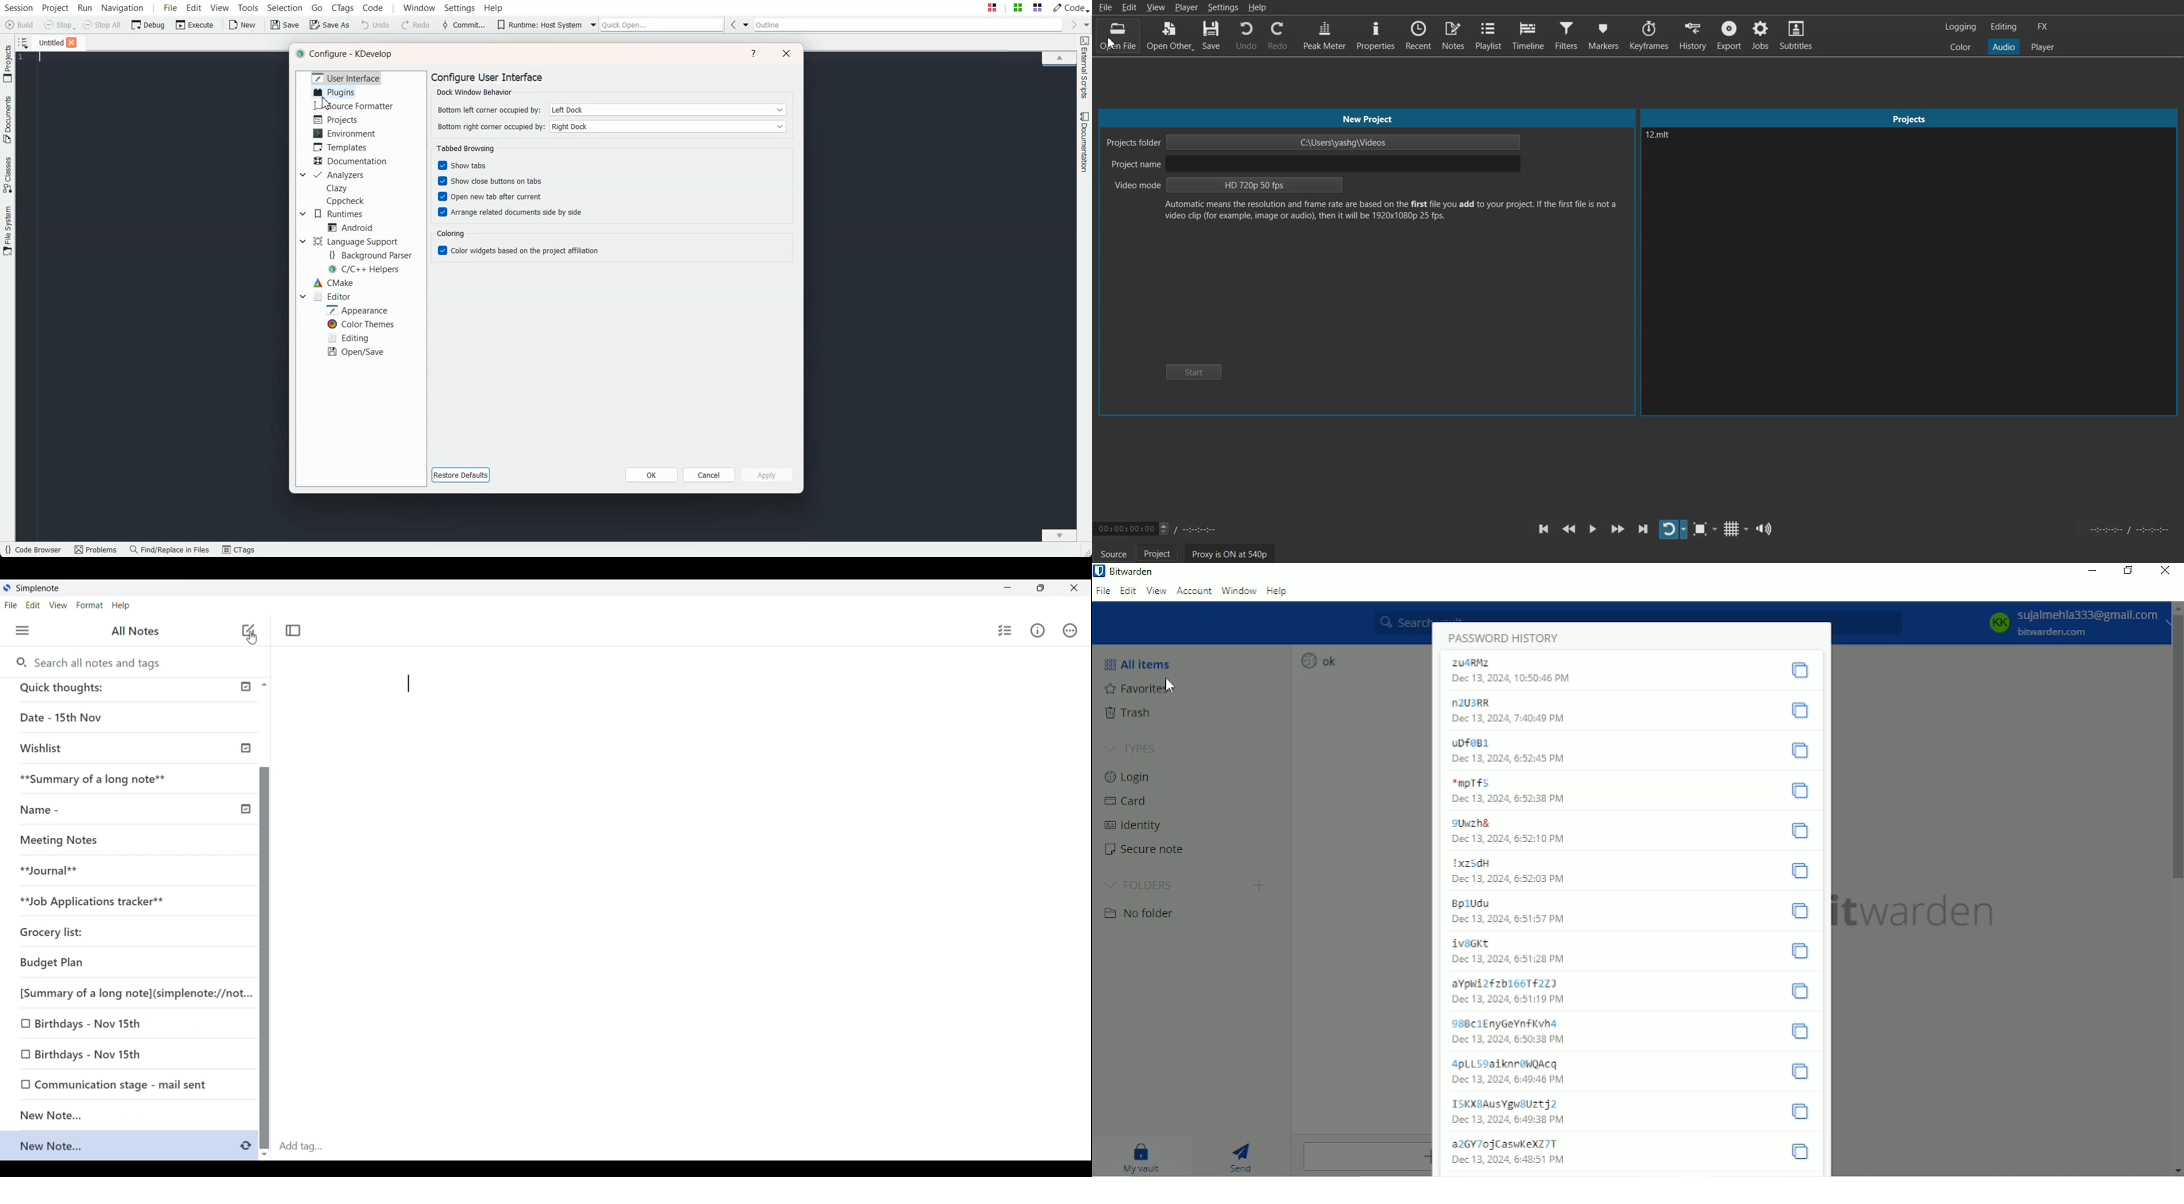 The height and width of the screenshot is (1204, 2184). I want to click on I5KX8AusYgw8Uztj2, so click(1508, 1103).